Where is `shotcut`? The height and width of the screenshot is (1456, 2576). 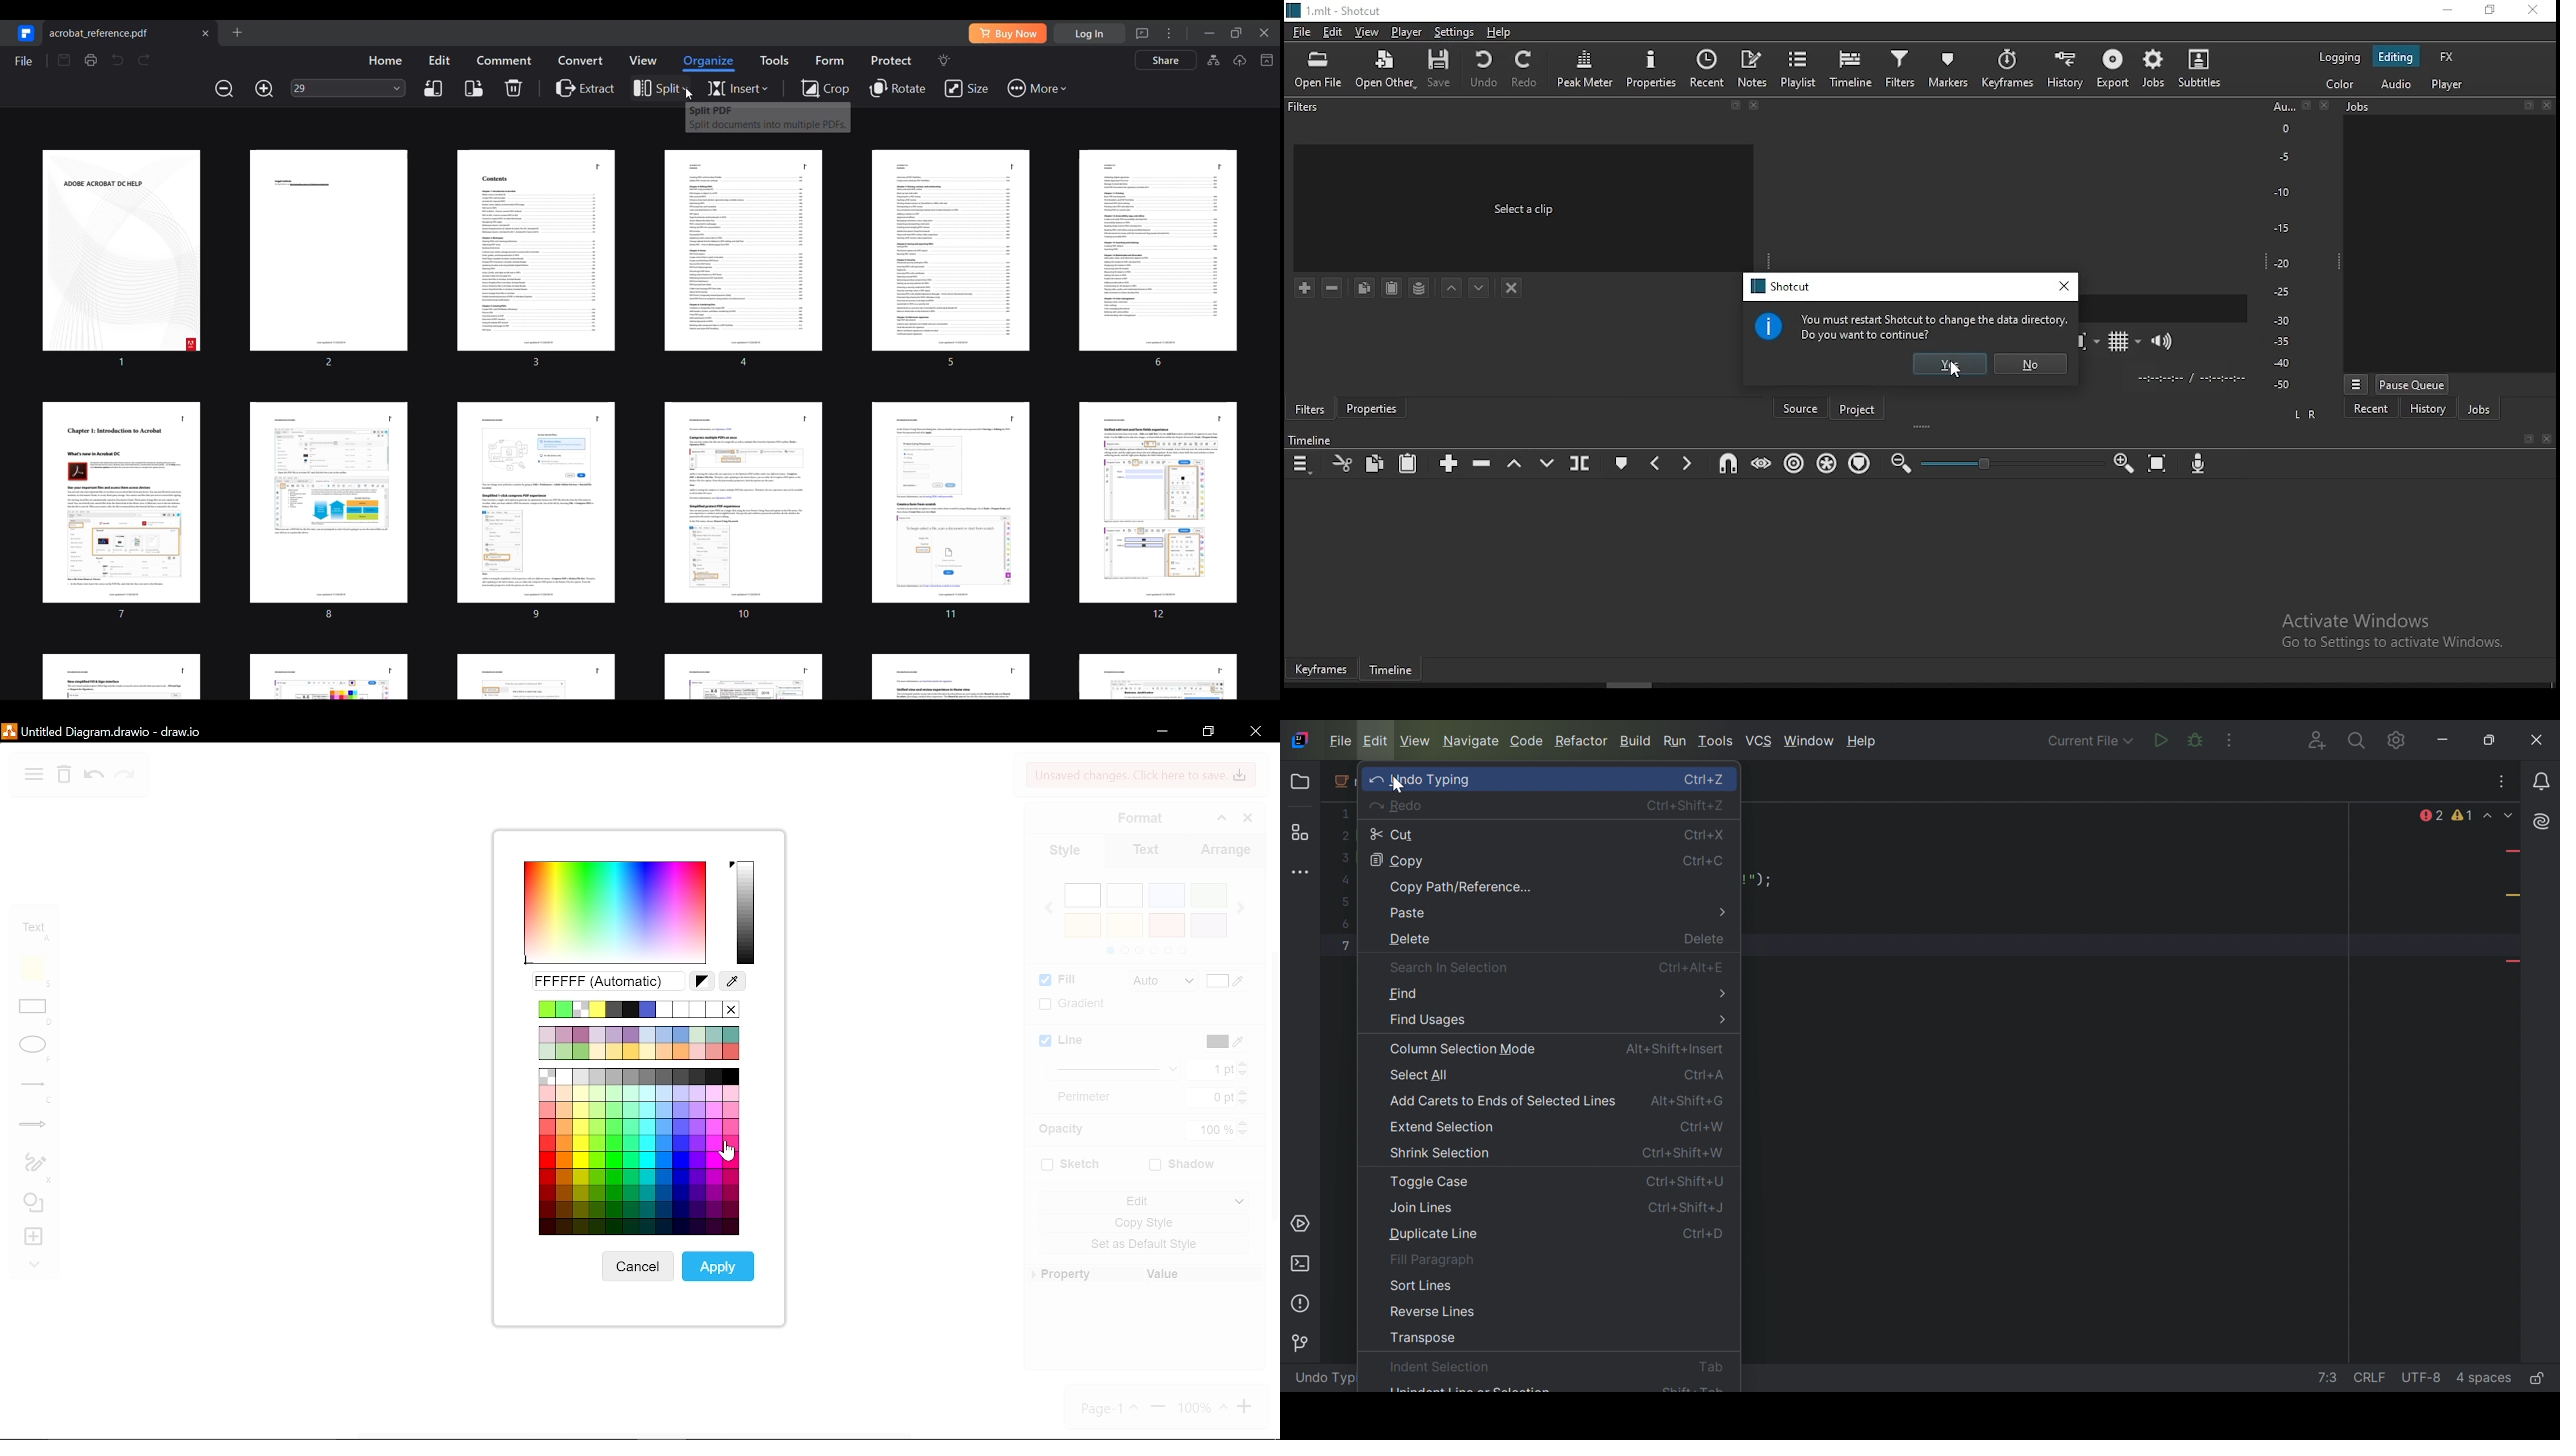
shotcut is located at coordinates (1779, 286).